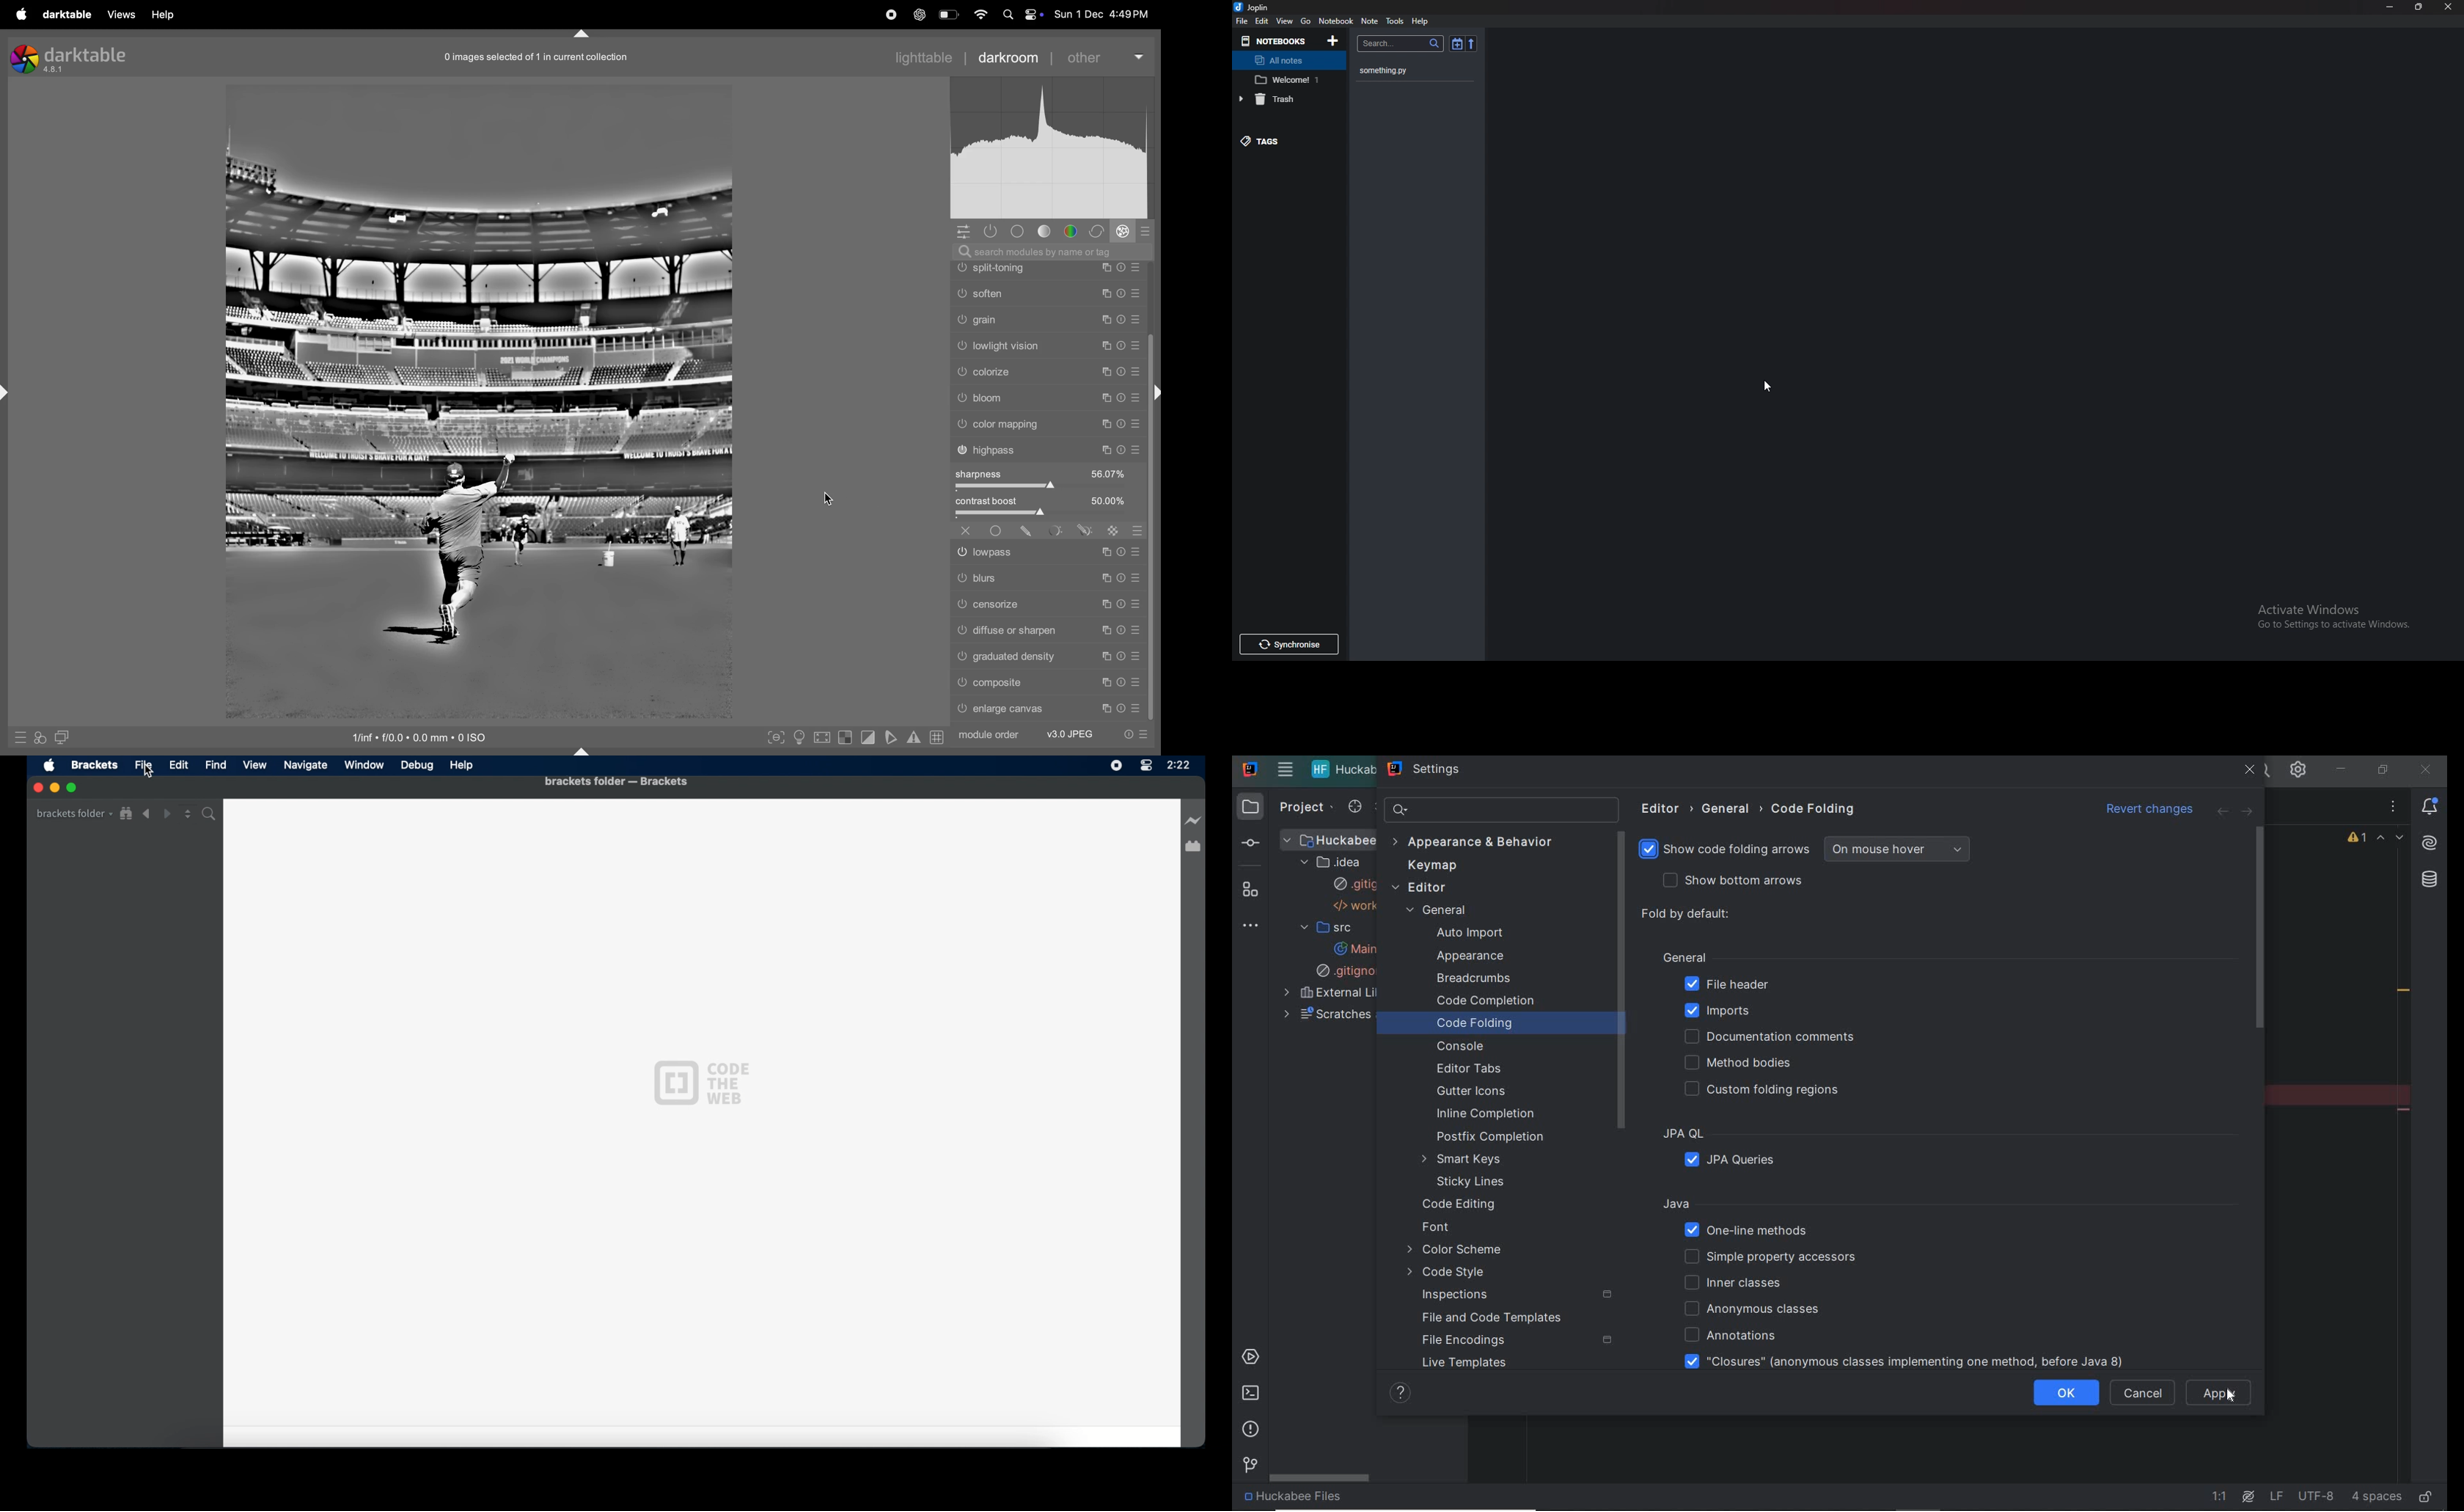 The height and width of the screenshot is (1512, 2464). Describe the element at coordinates (1048, 319) in the screenshot. I see `vignetting` at that location.